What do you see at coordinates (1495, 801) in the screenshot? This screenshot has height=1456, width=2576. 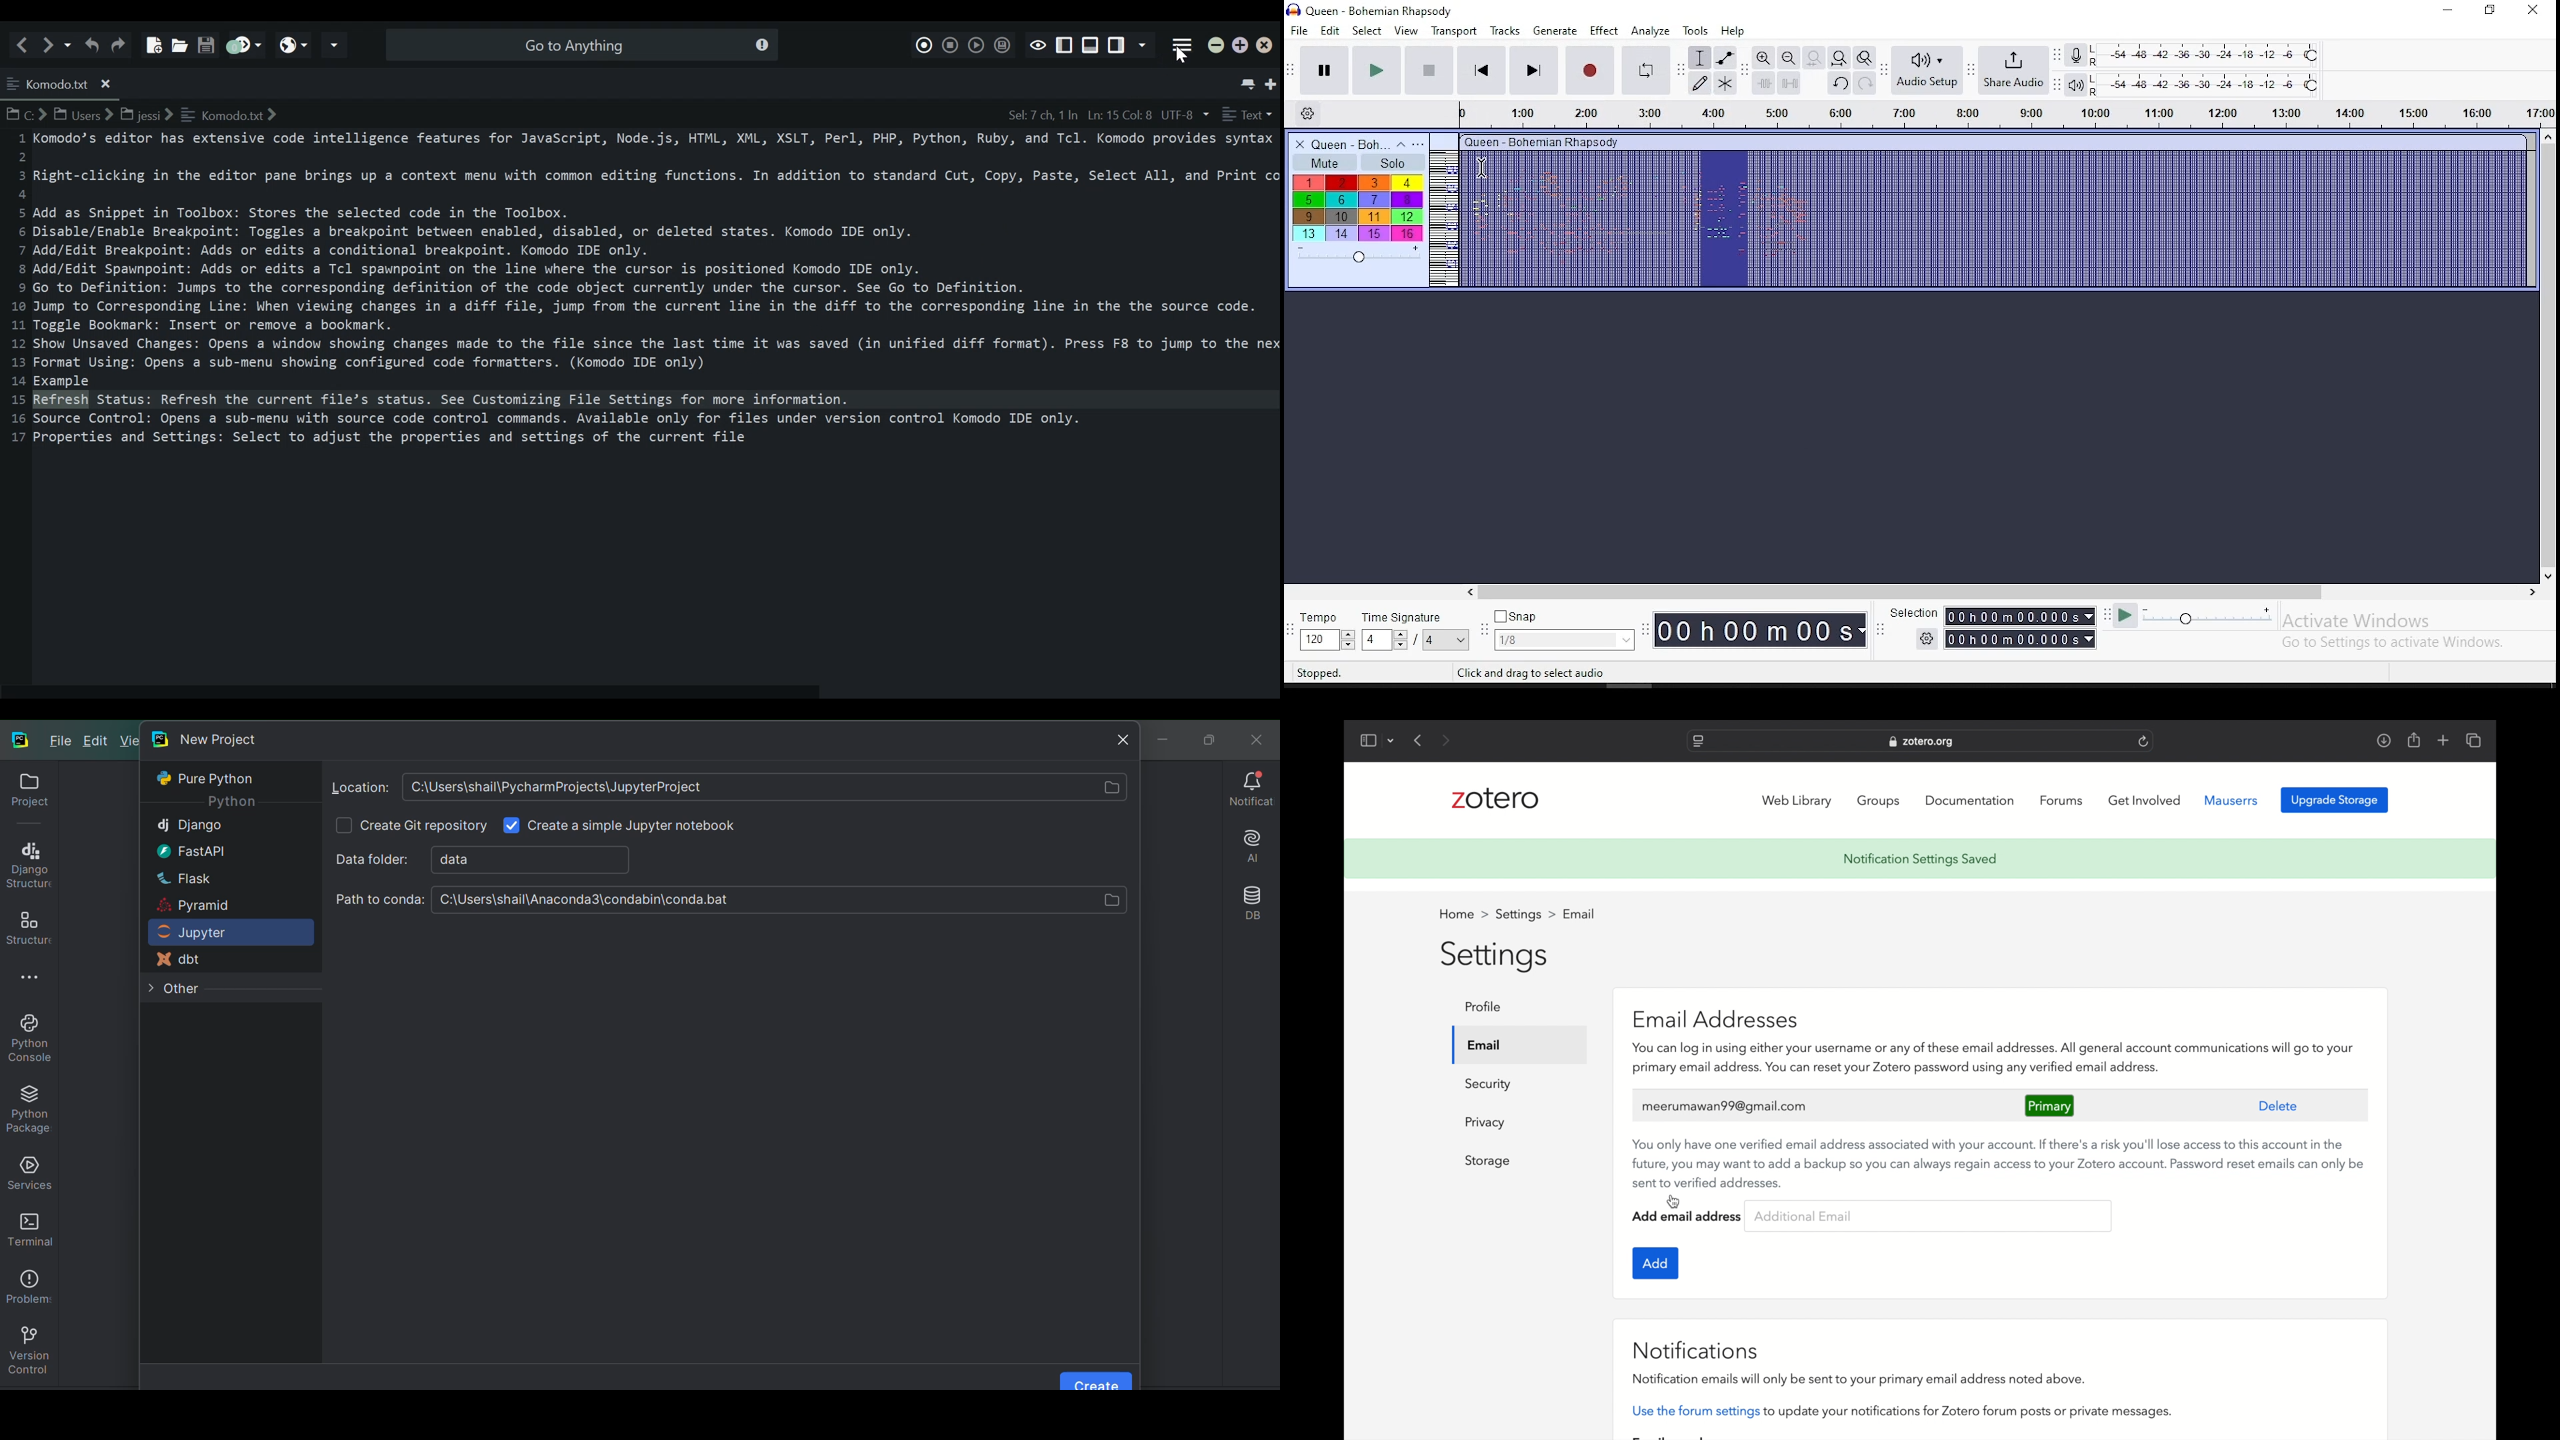 I see `zotero` at bounding box center [1495, 801].